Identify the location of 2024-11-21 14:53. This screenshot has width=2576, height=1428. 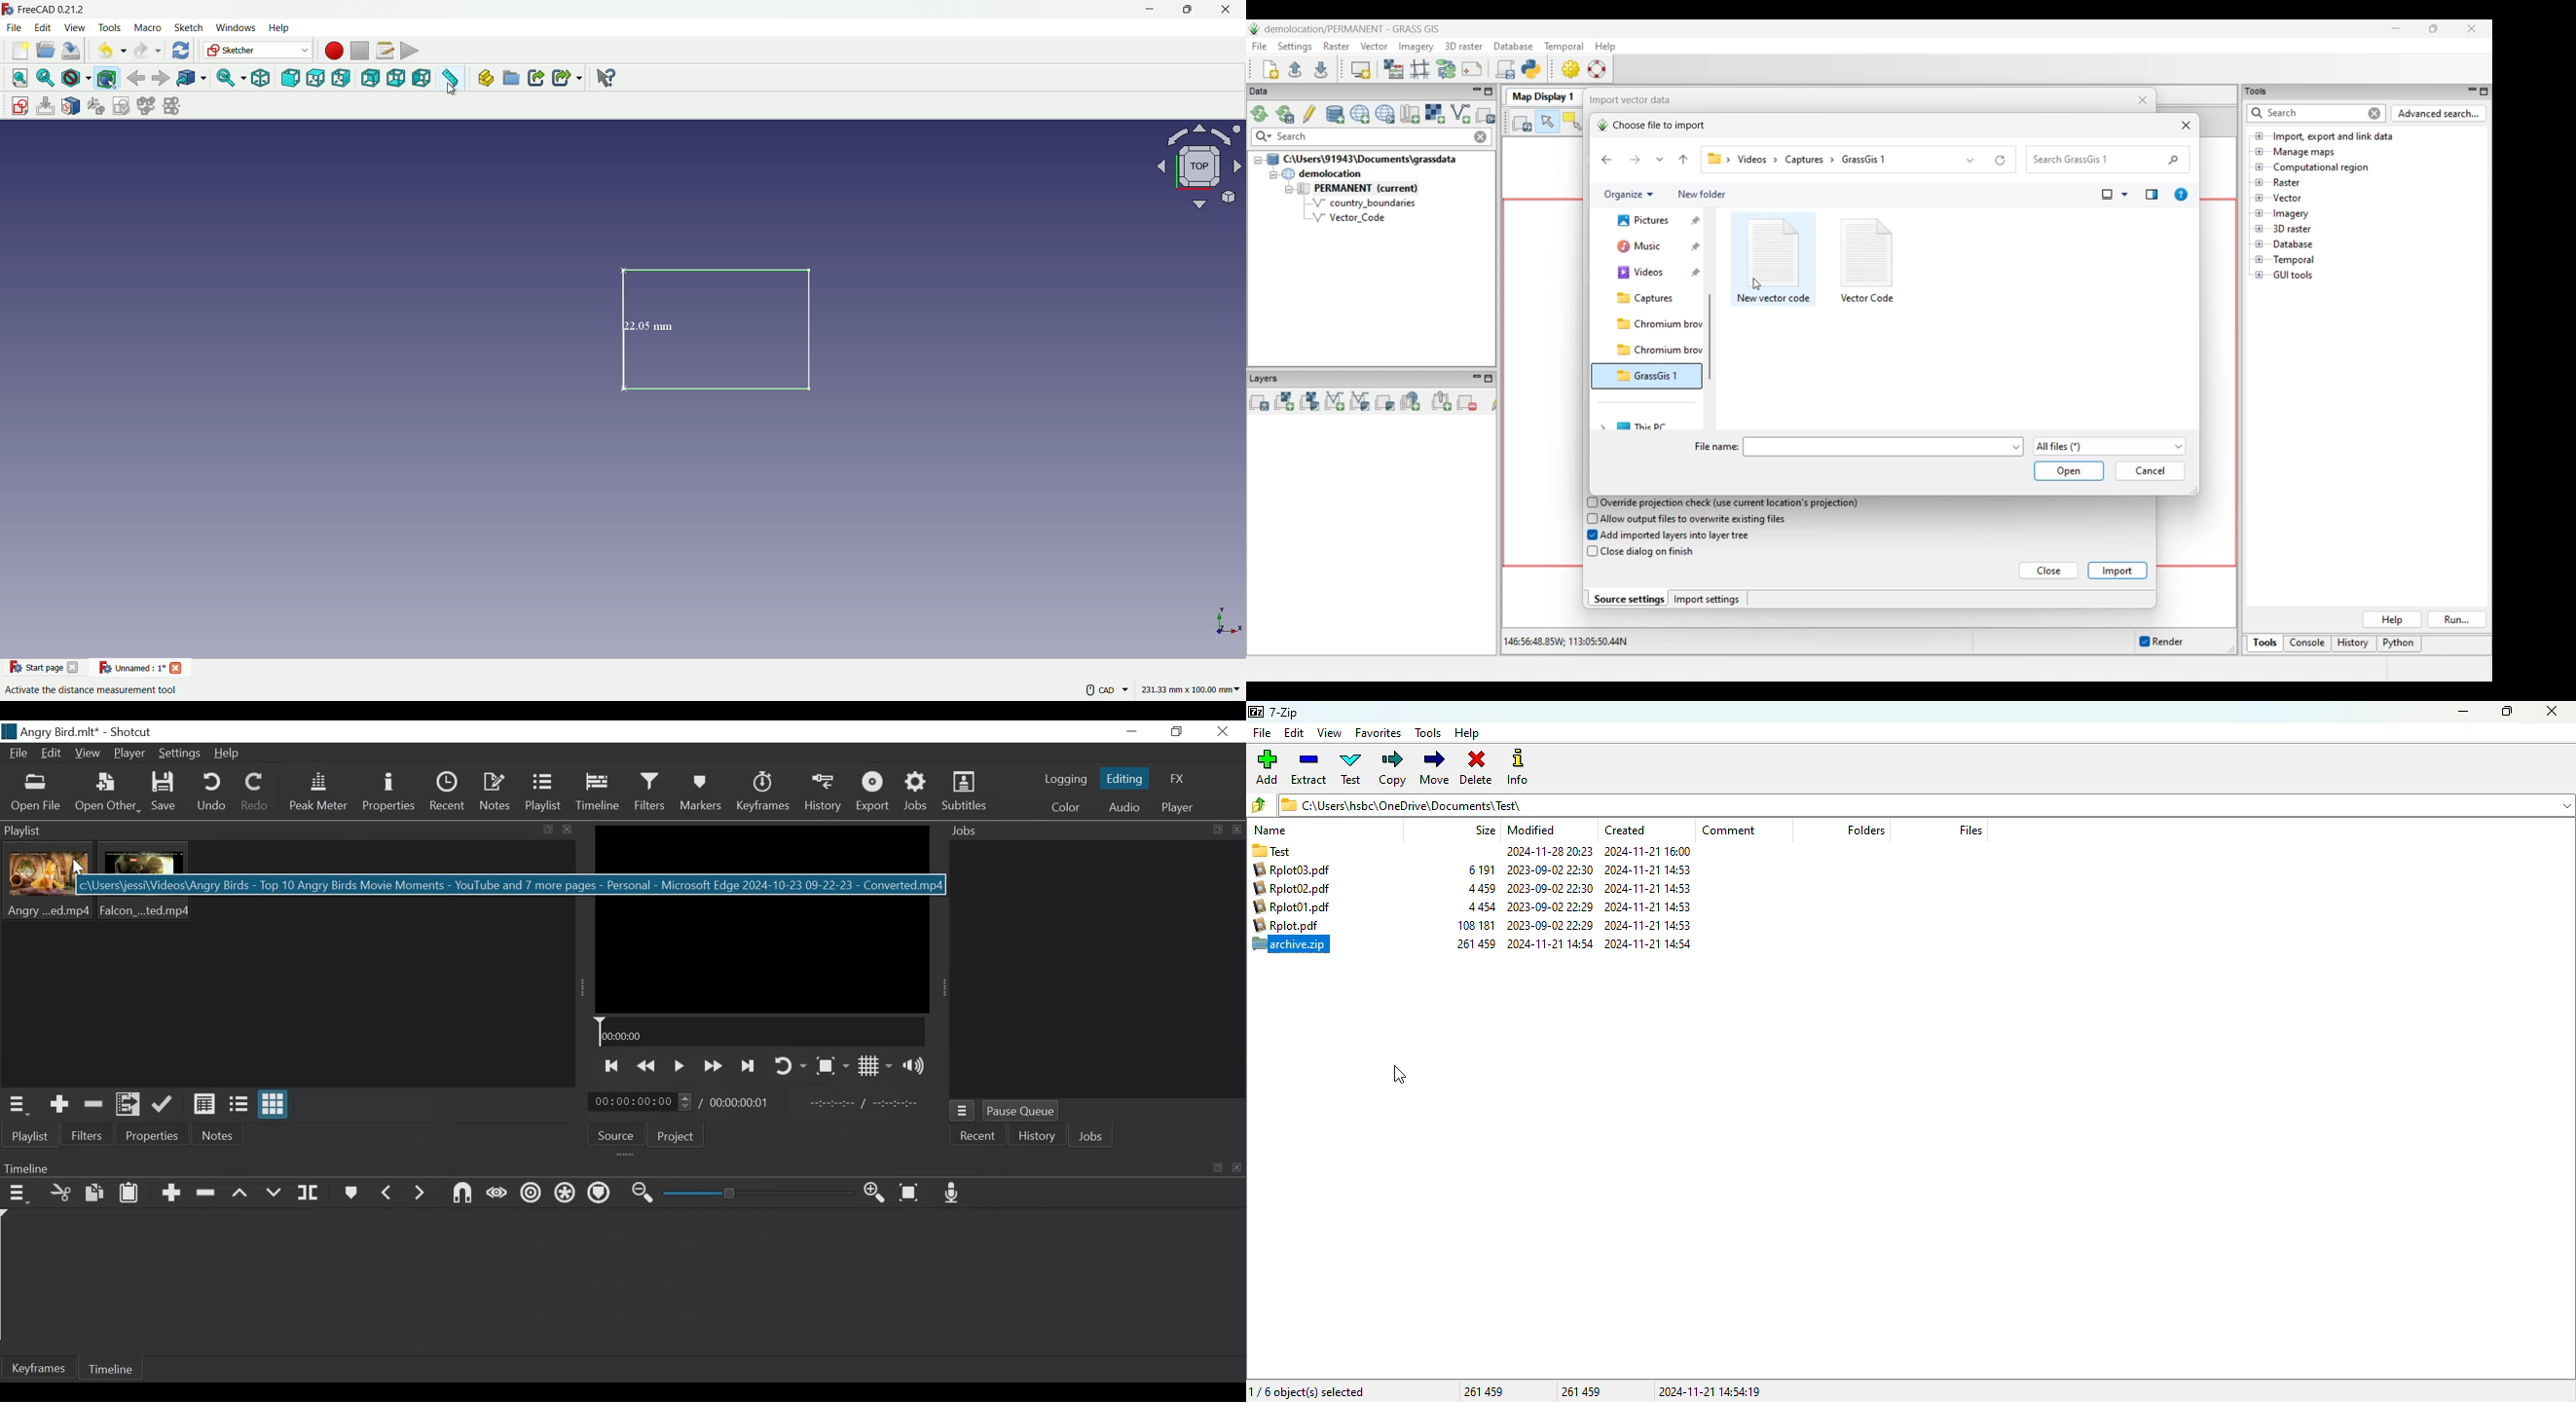
(1651, 943).